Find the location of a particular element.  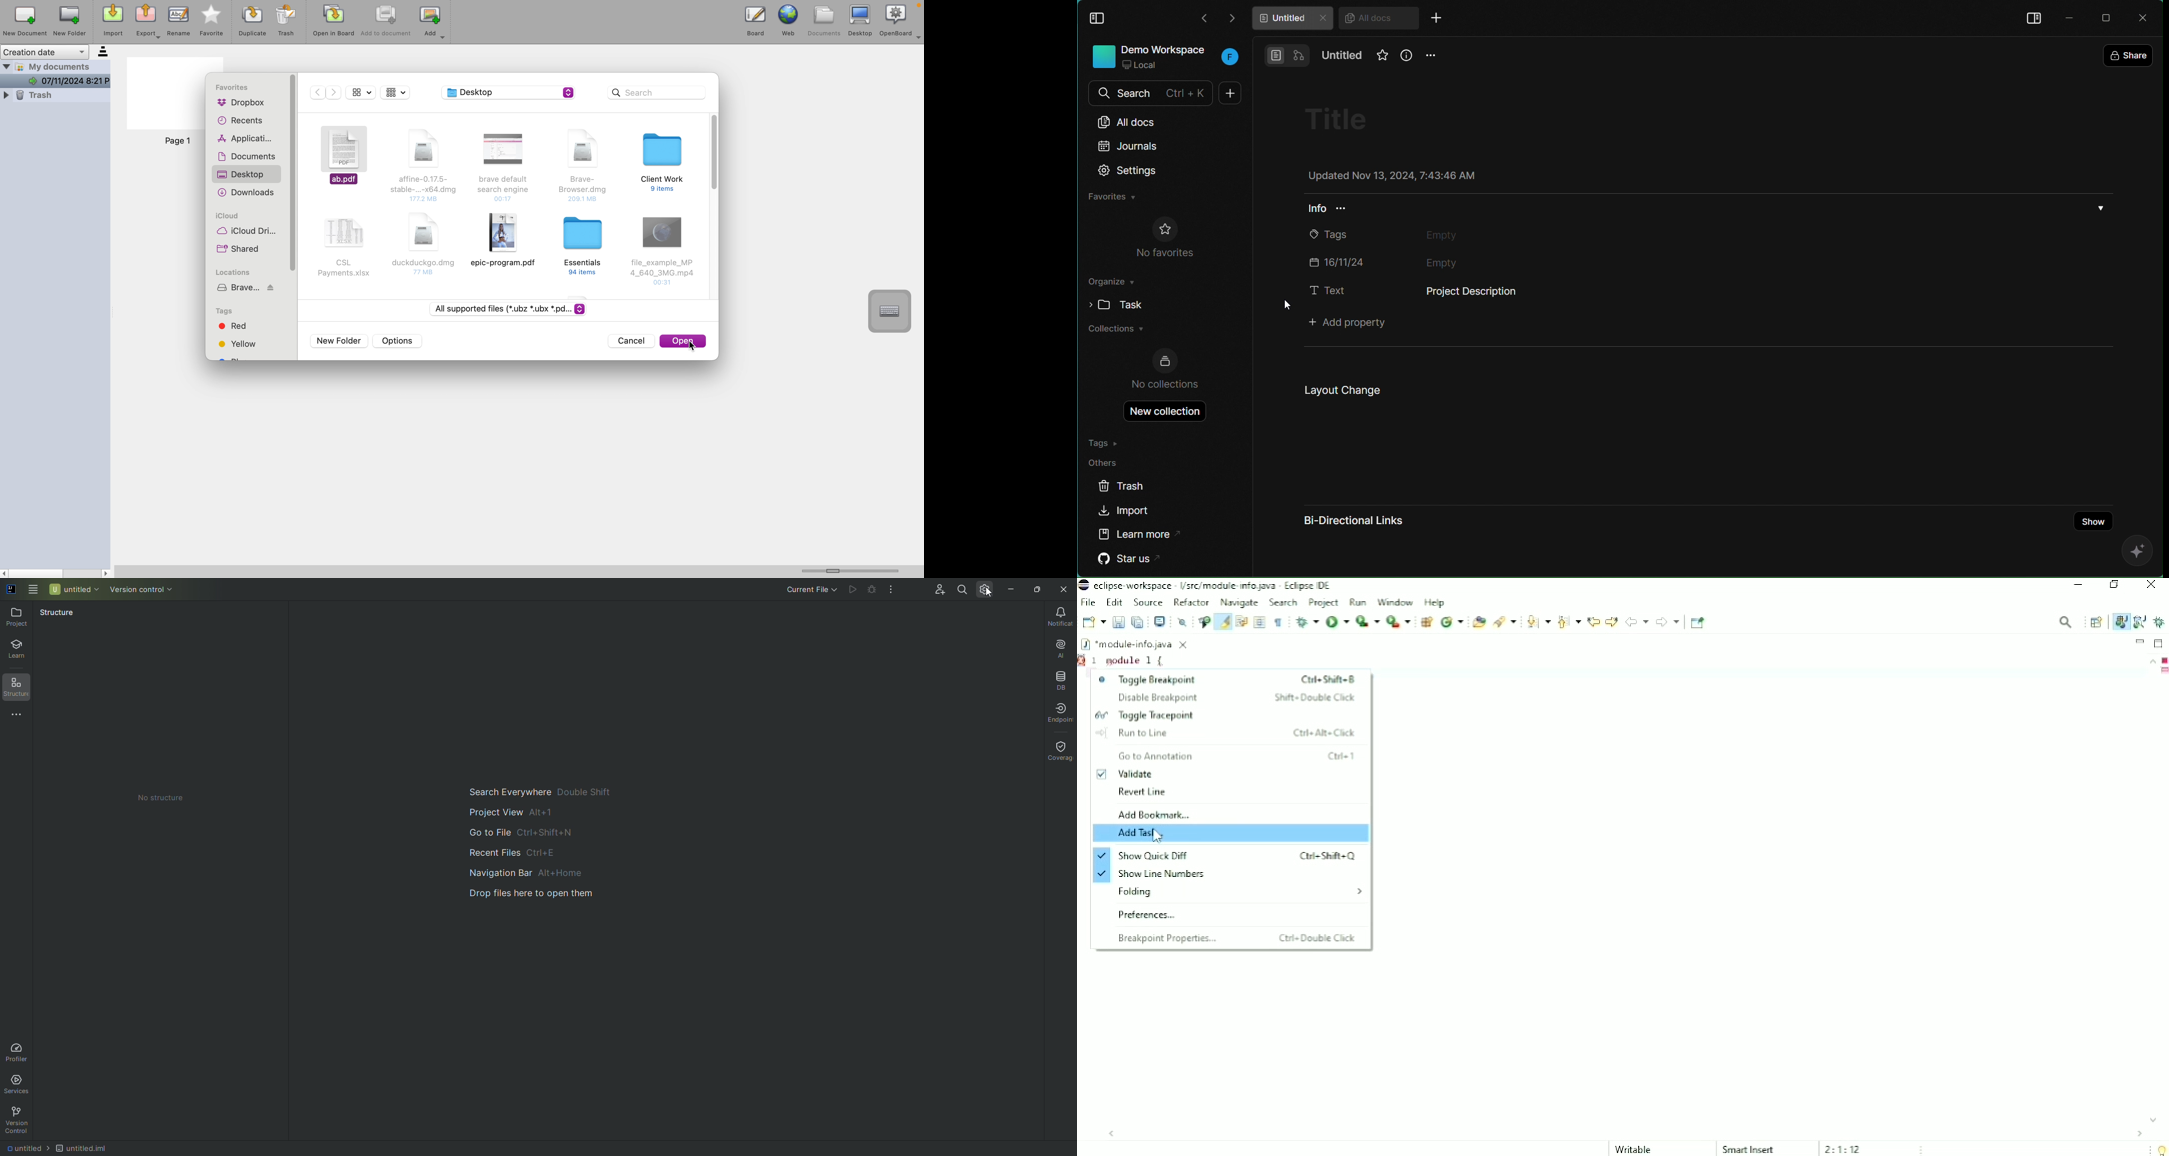

Database is located at coordinates (1061, 678).